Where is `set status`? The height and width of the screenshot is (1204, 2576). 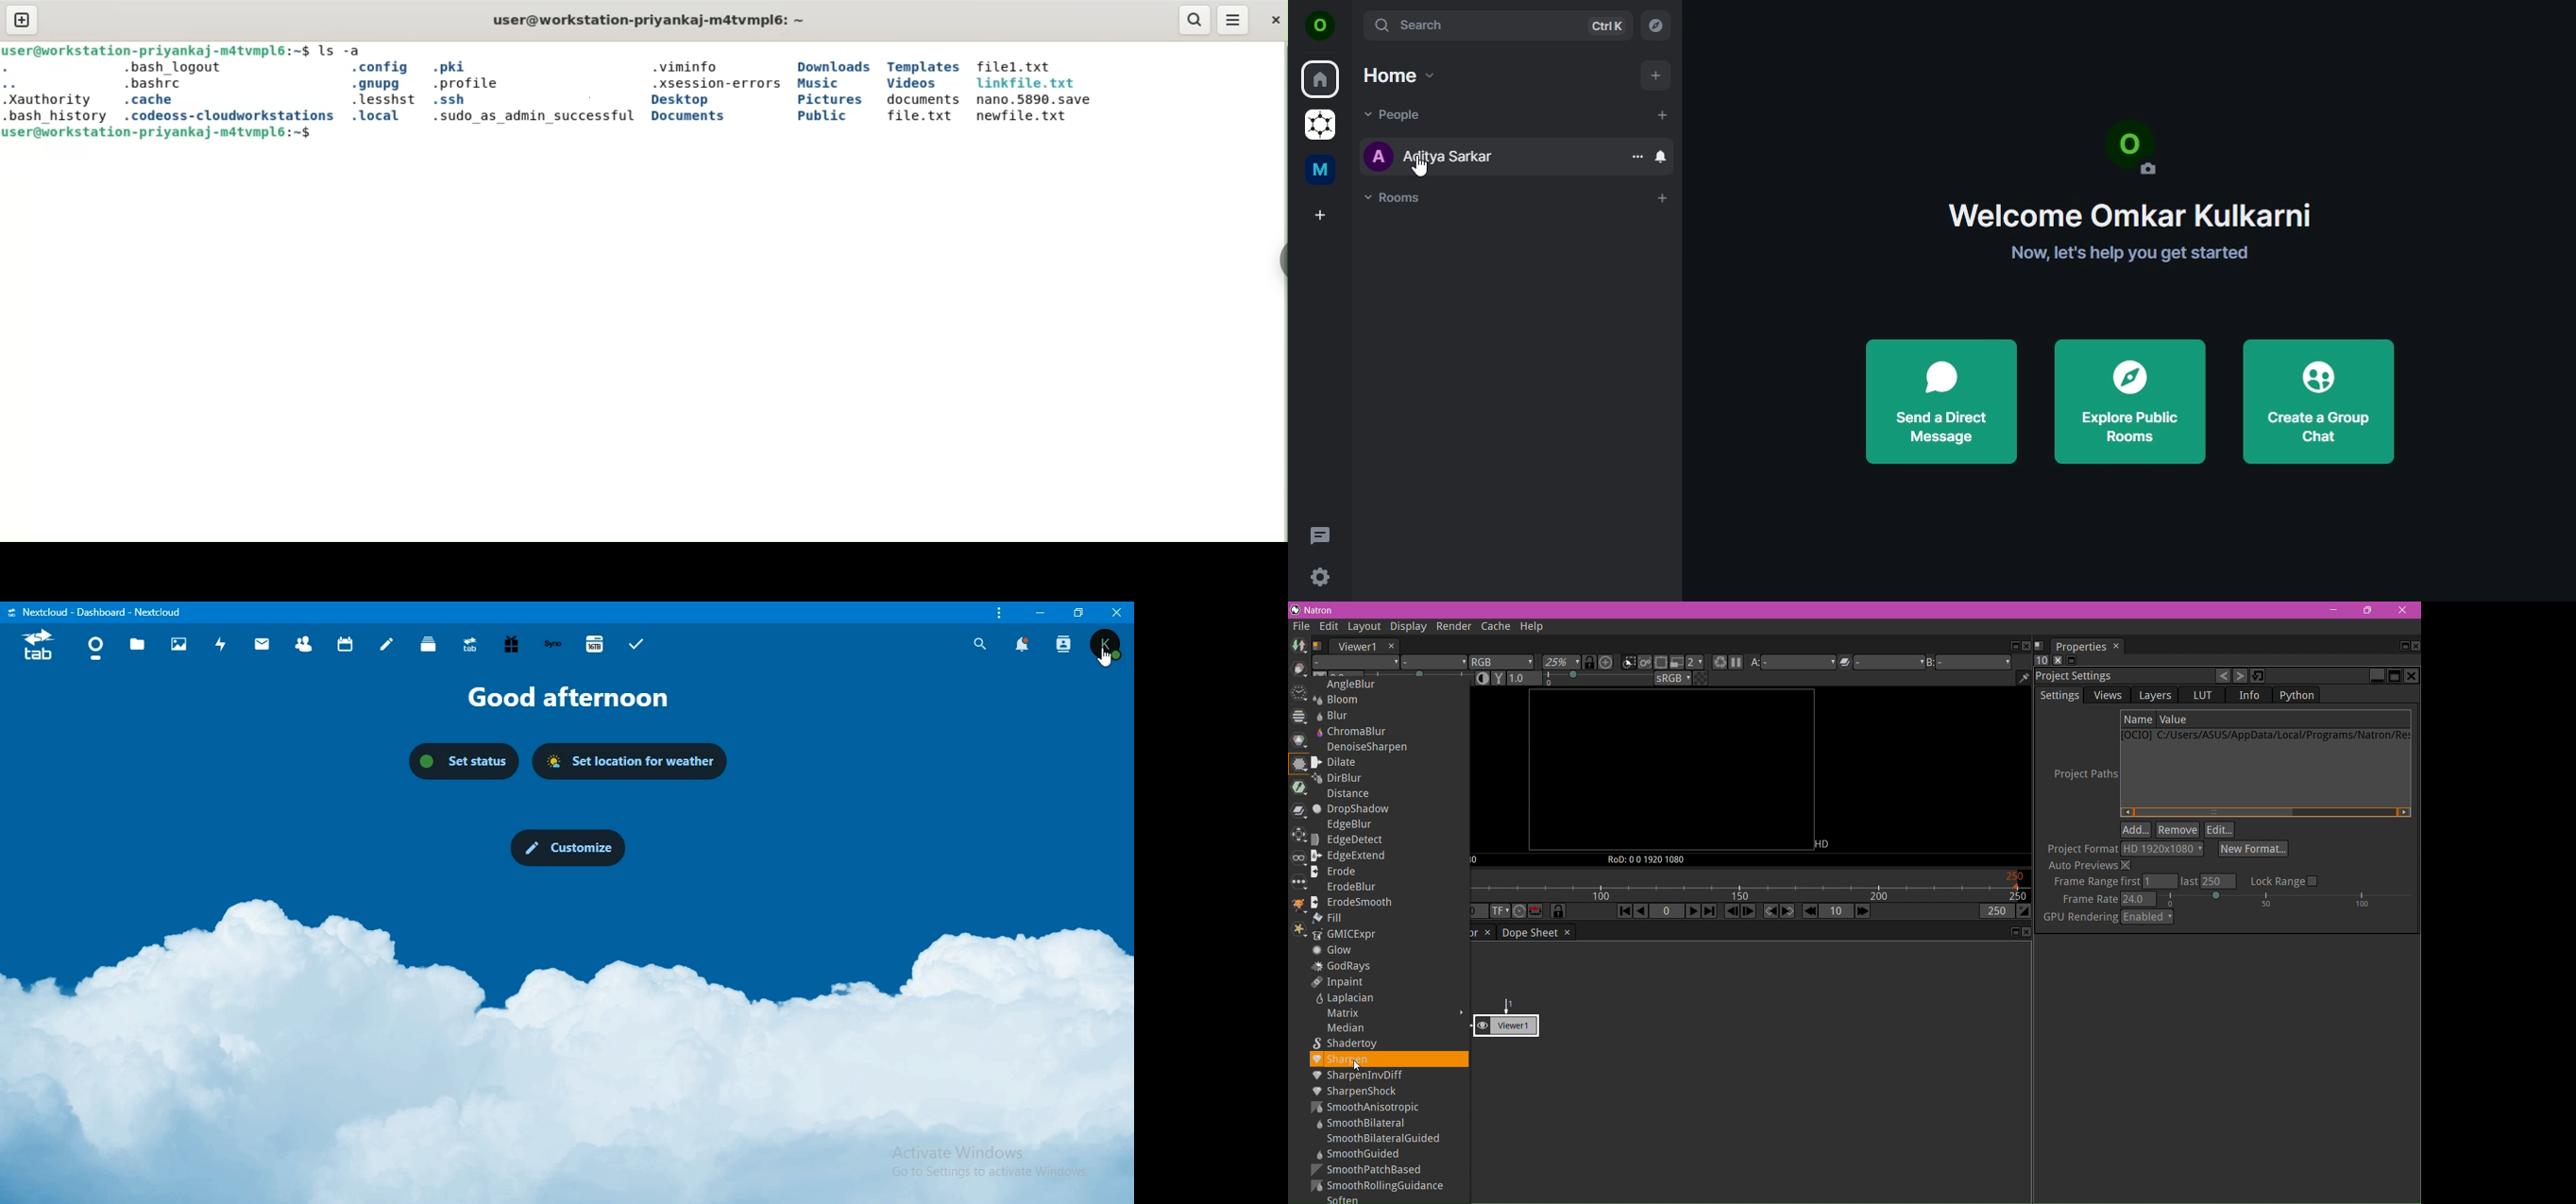
set status is located at coordinates (463, 762).